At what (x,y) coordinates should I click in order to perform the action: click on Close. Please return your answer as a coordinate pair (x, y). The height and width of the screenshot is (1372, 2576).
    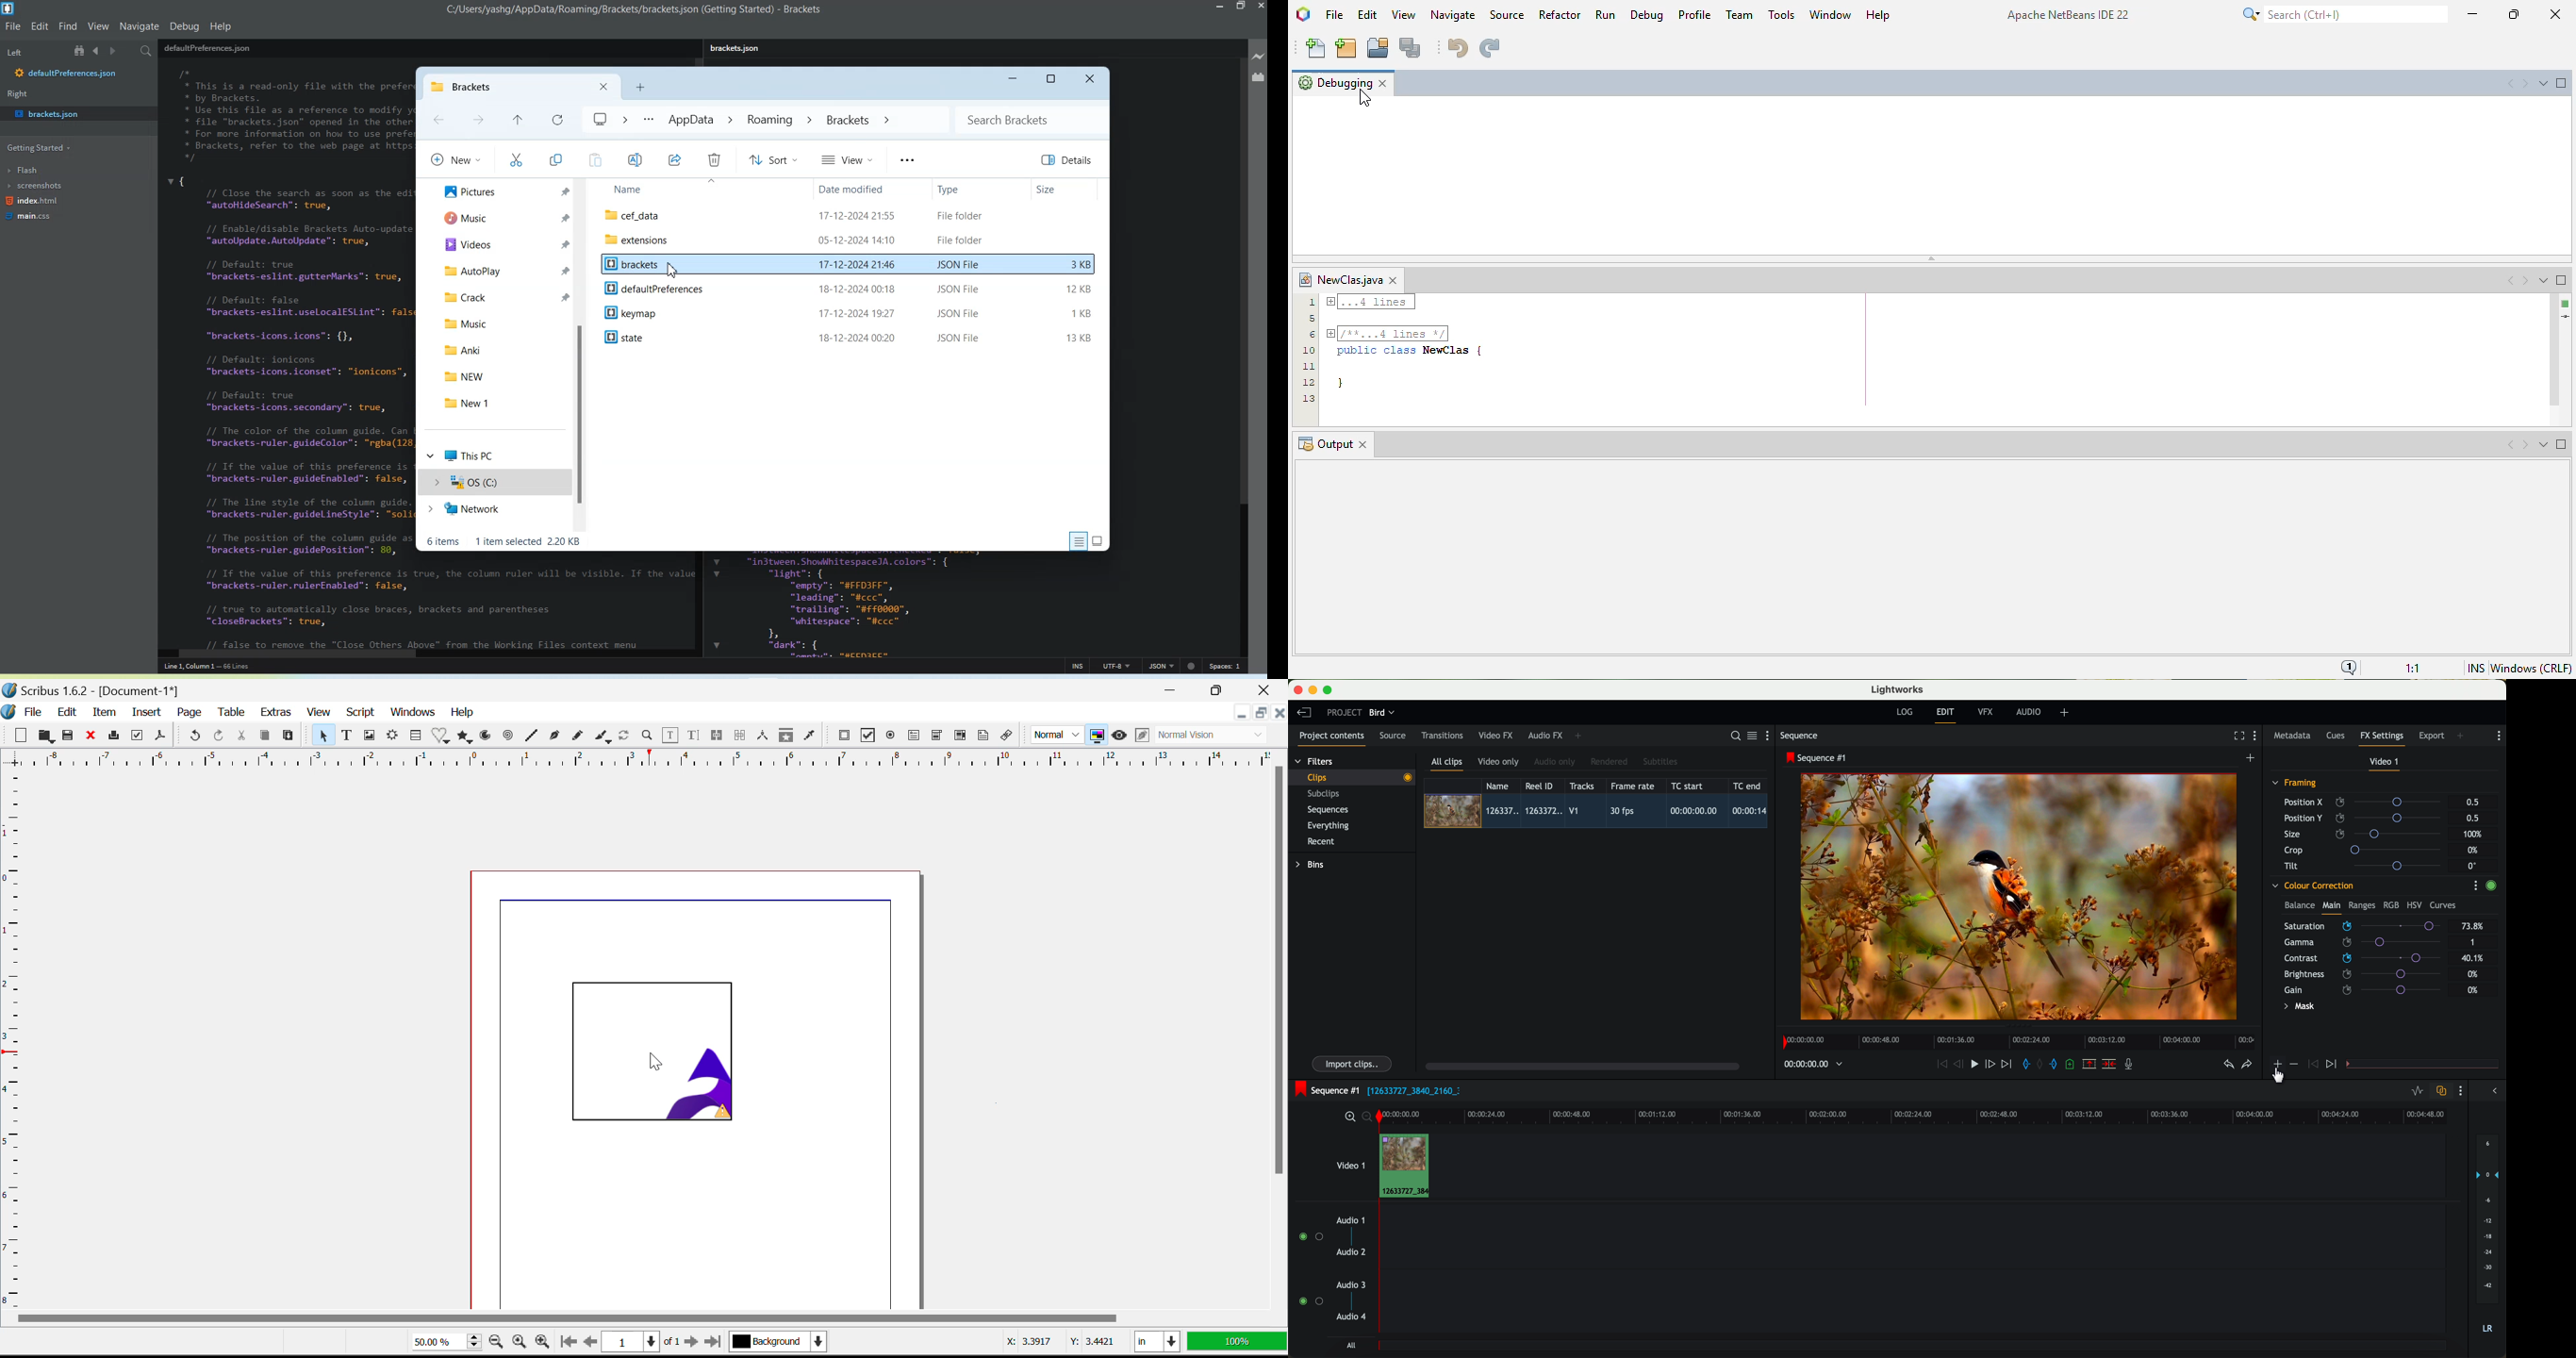
    Looking at the image, I should click on (1092, 80).